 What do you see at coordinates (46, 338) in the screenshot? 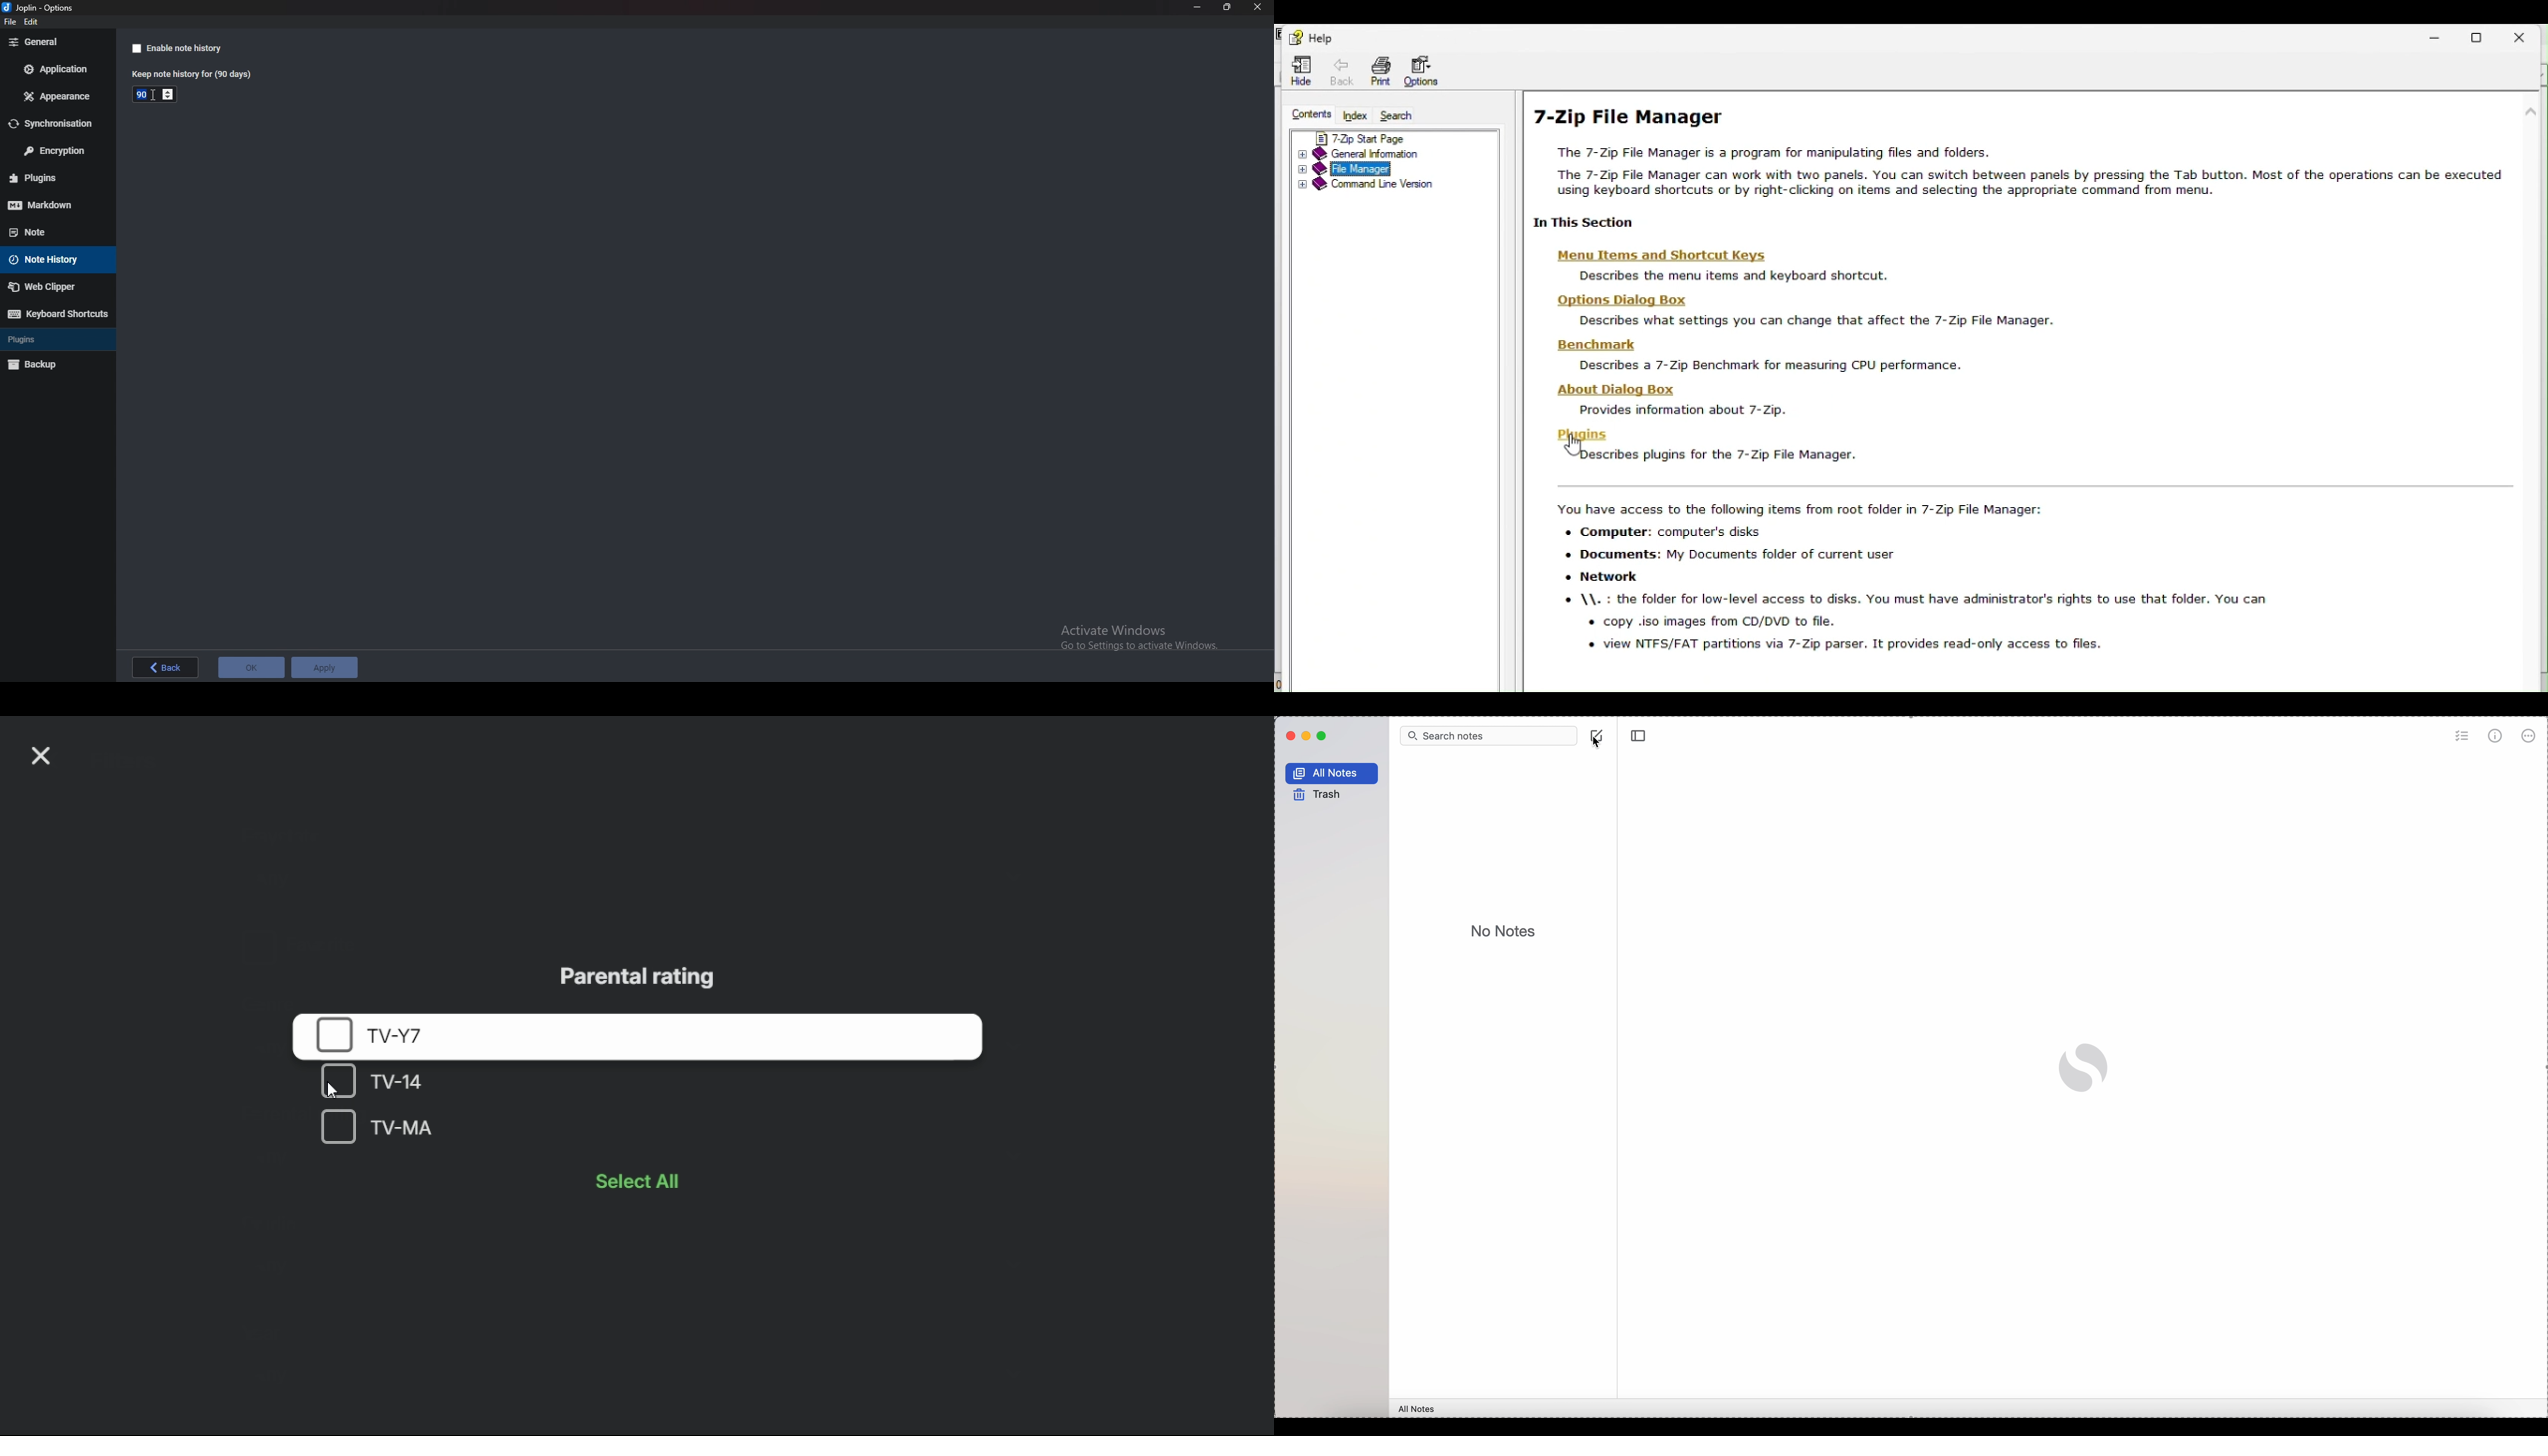
I see `plugins` at bounding box center [46, 338].